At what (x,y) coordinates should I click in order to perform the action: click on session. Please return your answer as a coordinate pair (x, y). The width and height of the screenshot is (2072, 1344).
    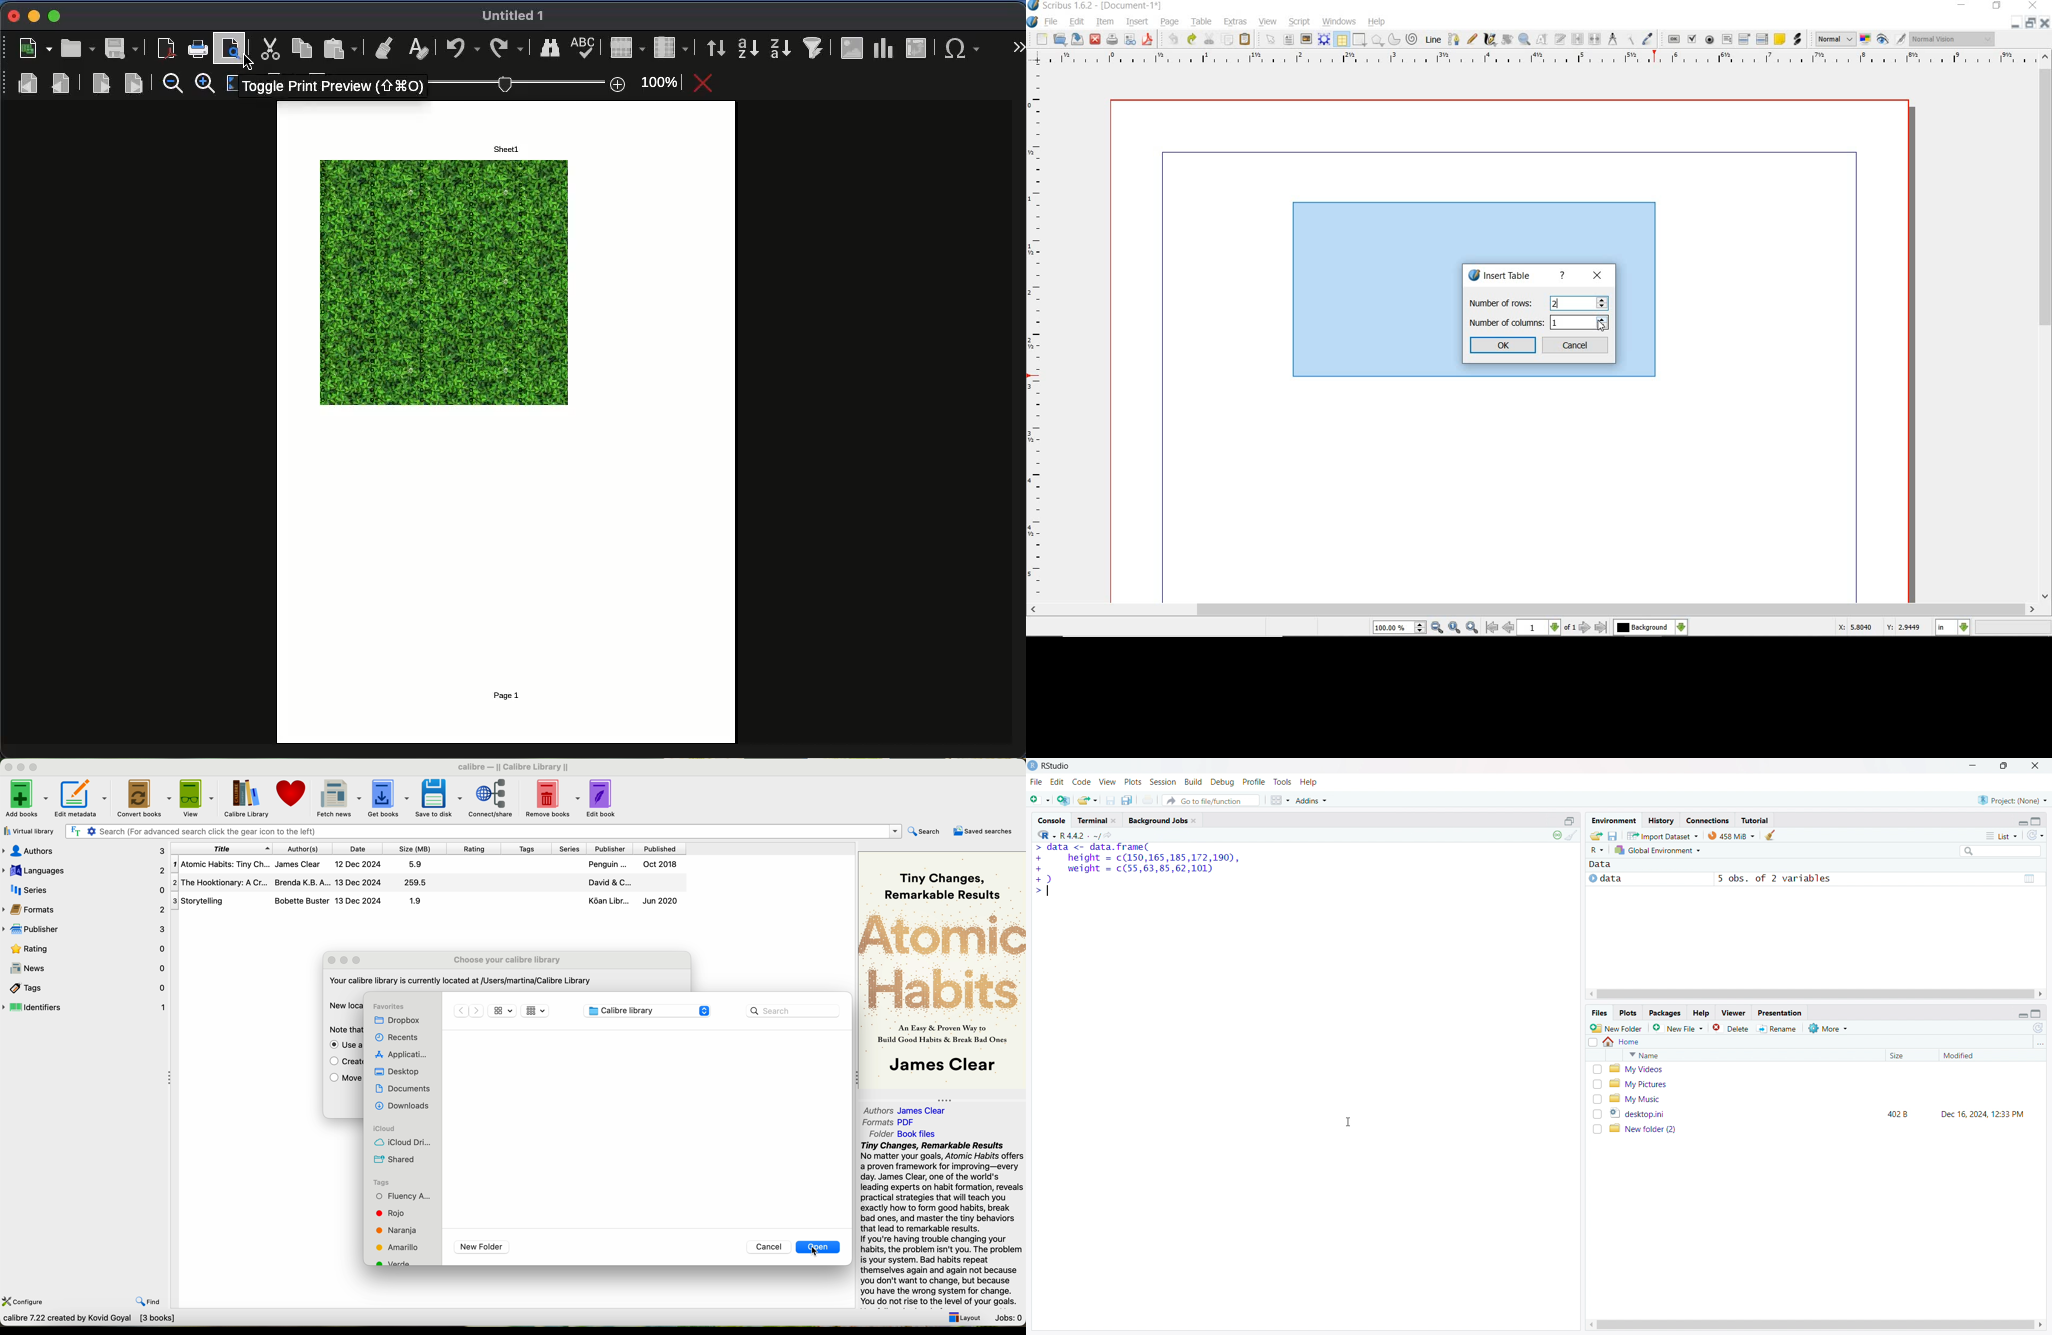
    Looking at the image, I should click on (1163, 782).